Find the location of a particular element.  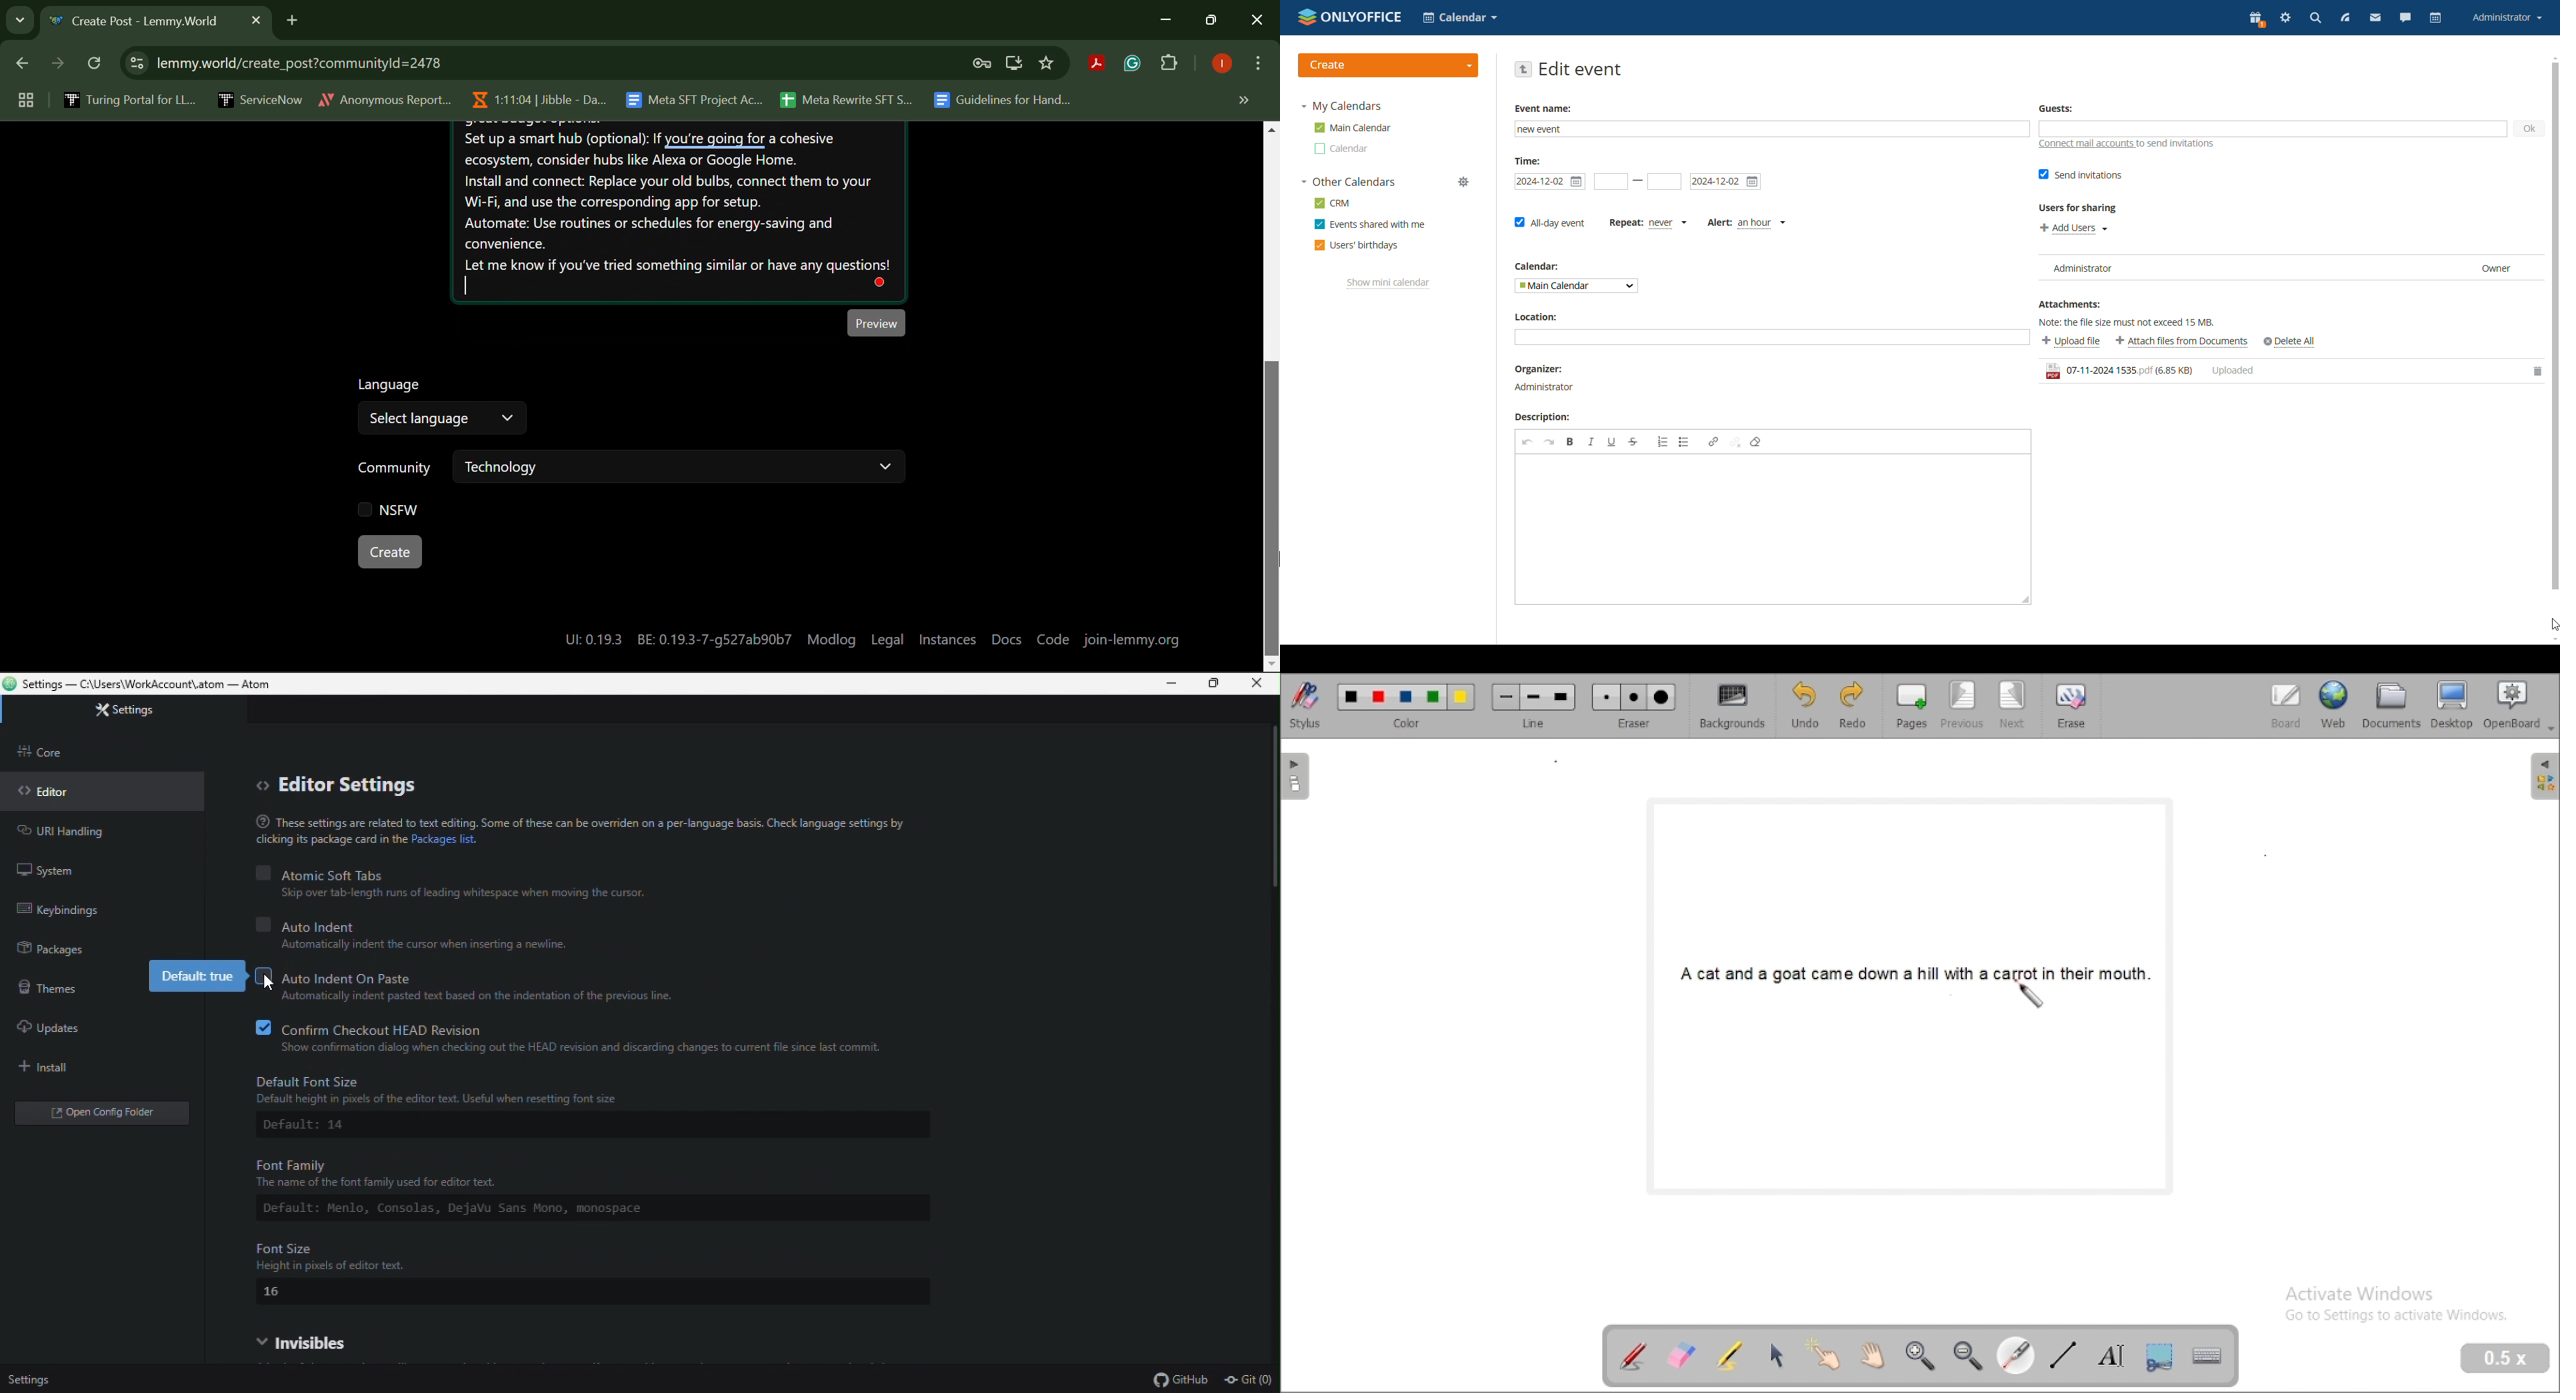

 is located at coordinates (1463, 180).